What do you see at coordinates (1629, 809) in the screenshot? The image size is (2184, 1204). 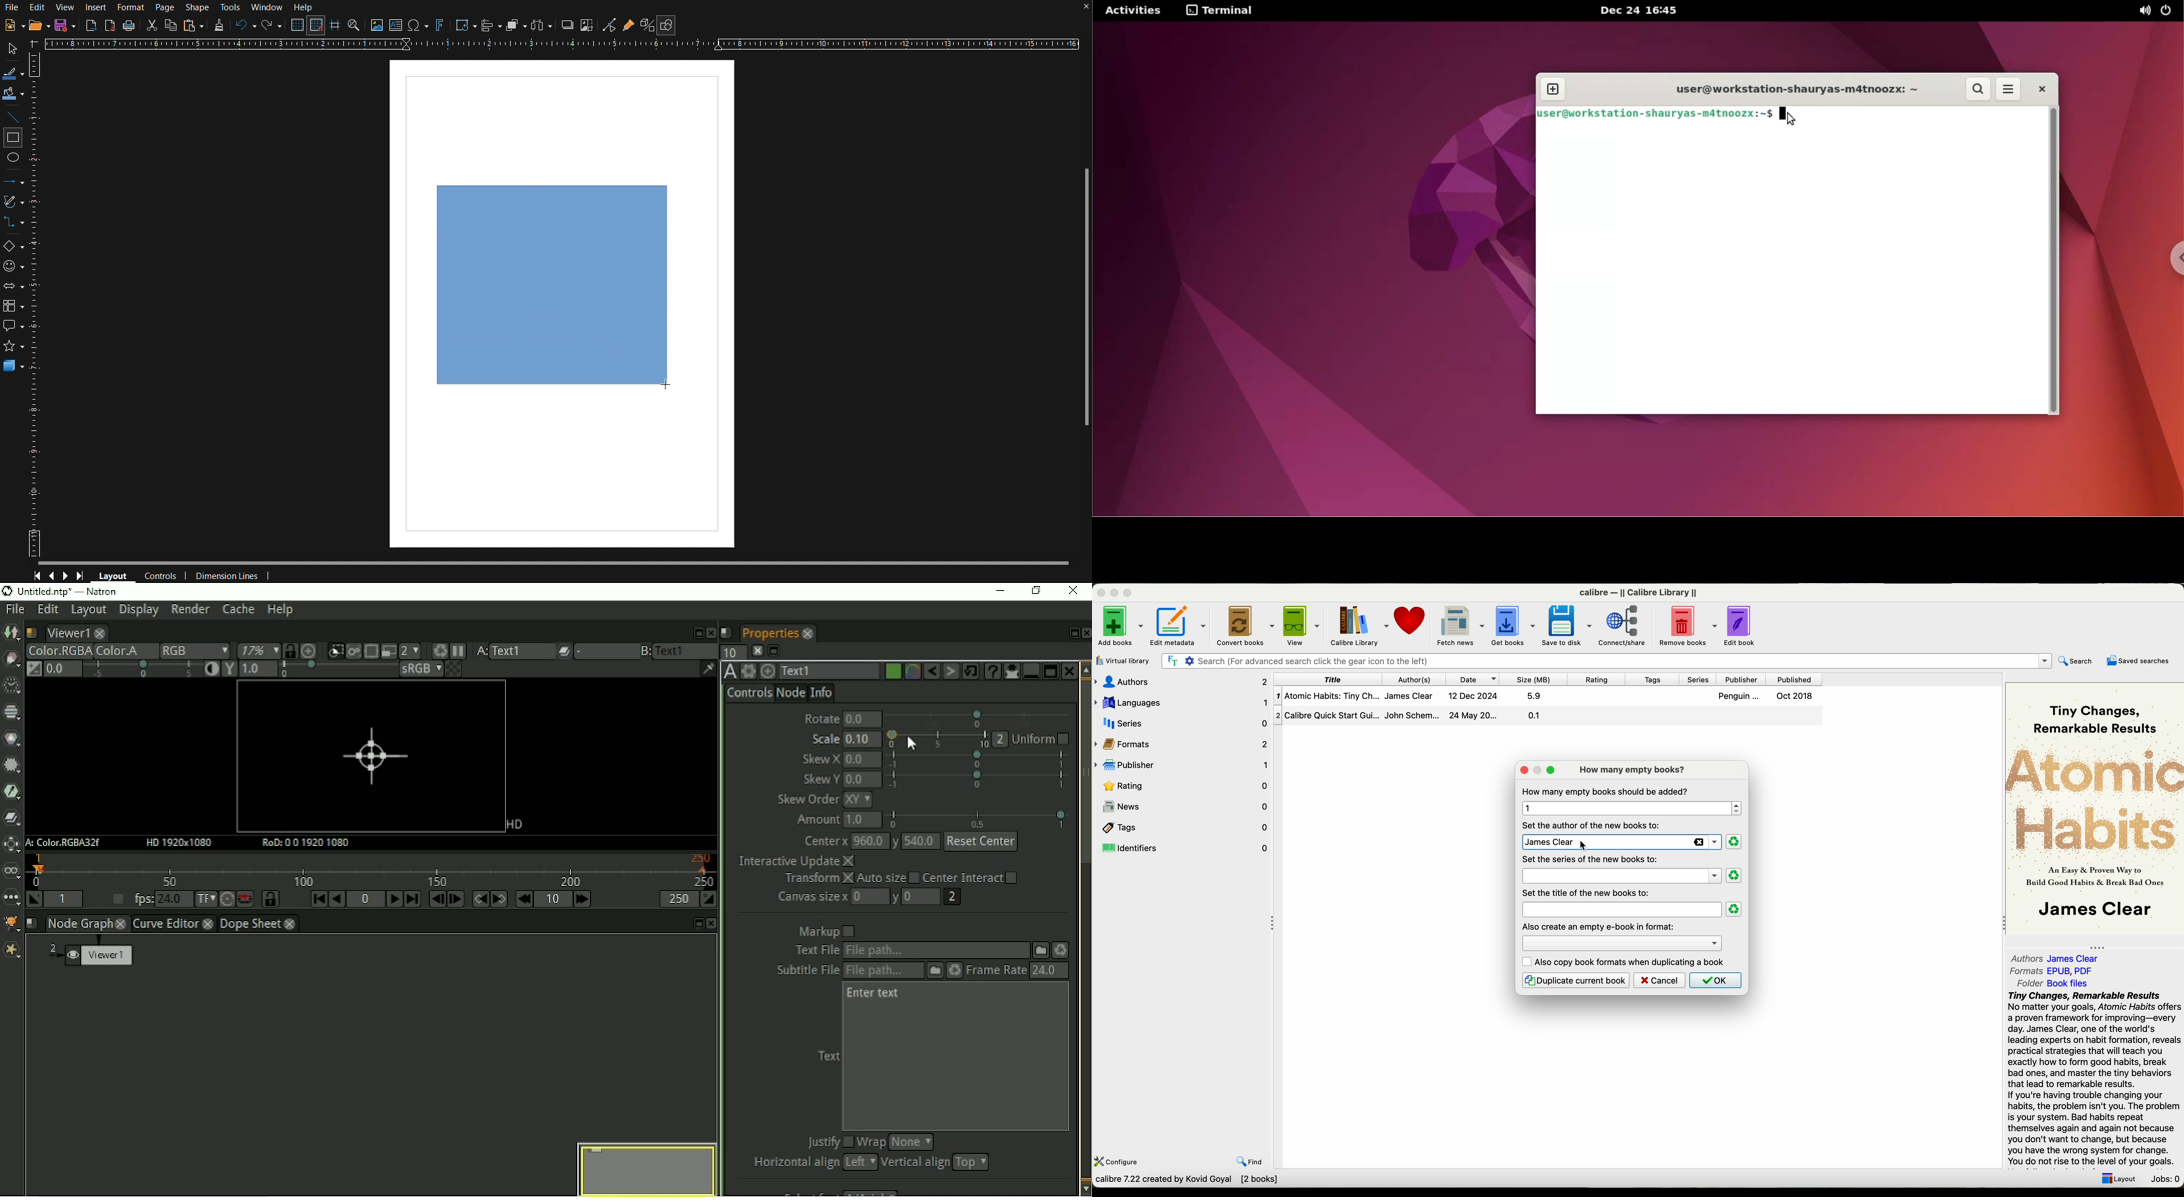 I see `1` at bounding box center [1629, 809].